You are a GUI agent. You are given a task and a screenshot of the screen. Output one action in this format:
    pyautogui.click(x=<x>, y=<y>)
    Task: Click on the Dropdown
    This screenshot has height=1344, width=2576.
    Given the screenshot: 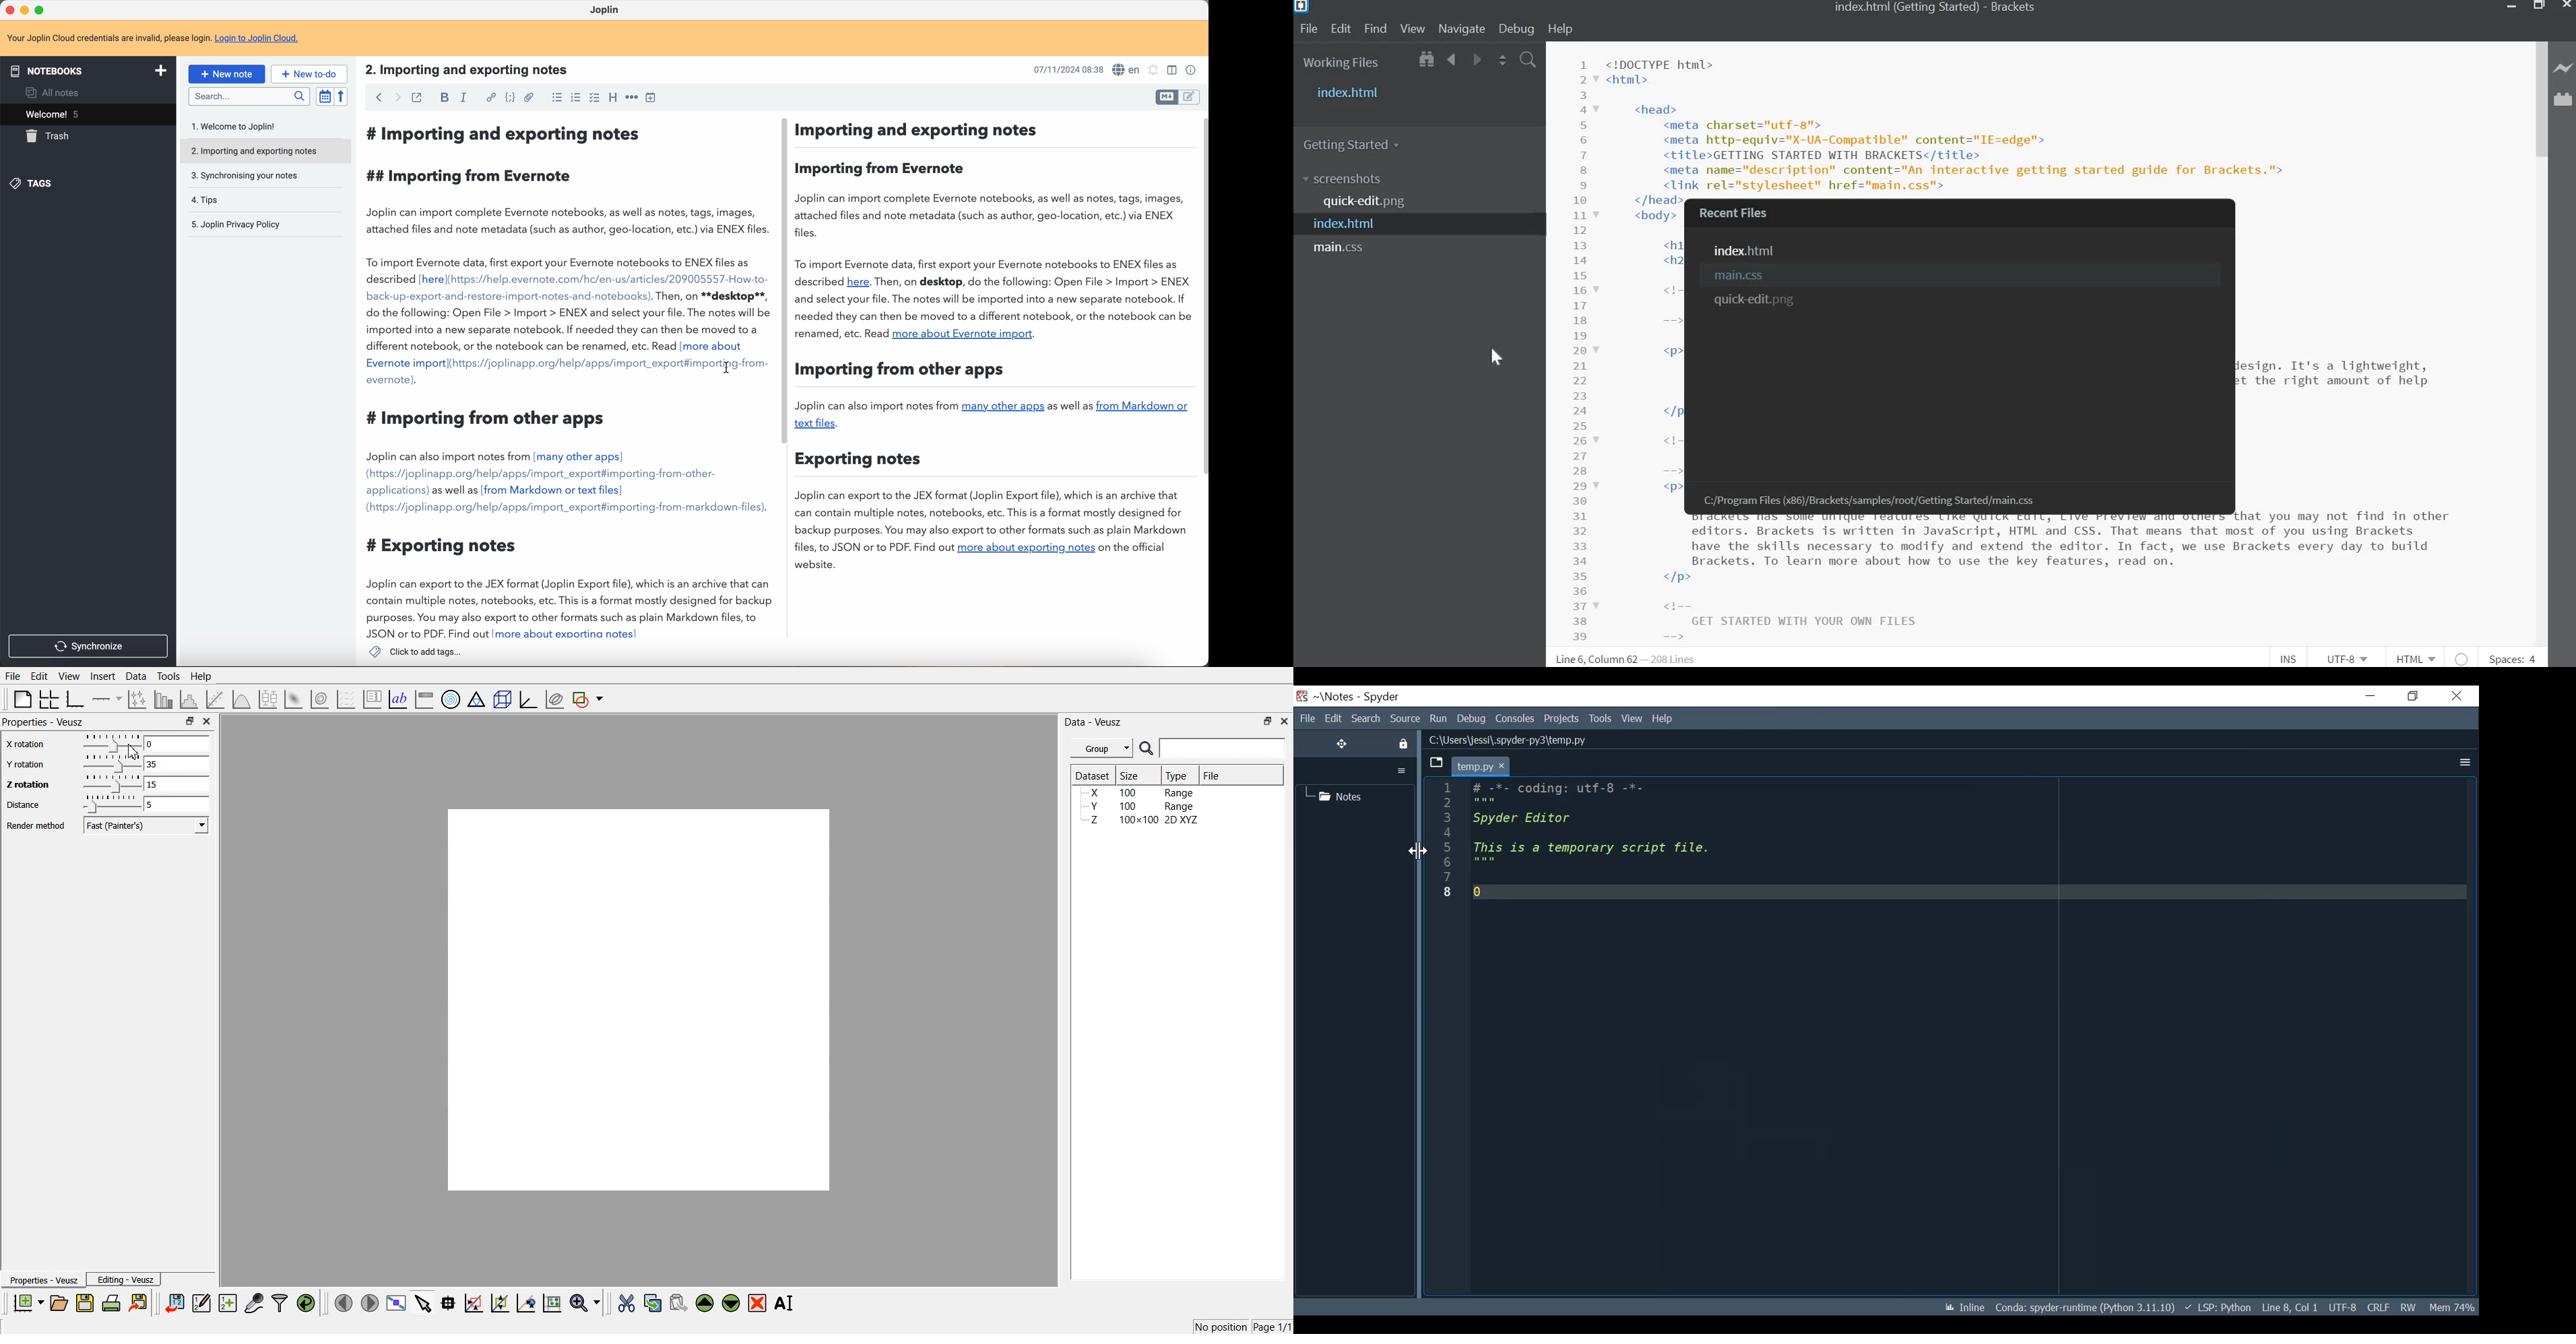 What is the action you would take?
    pyautogui.click(x=202, y=825)
    